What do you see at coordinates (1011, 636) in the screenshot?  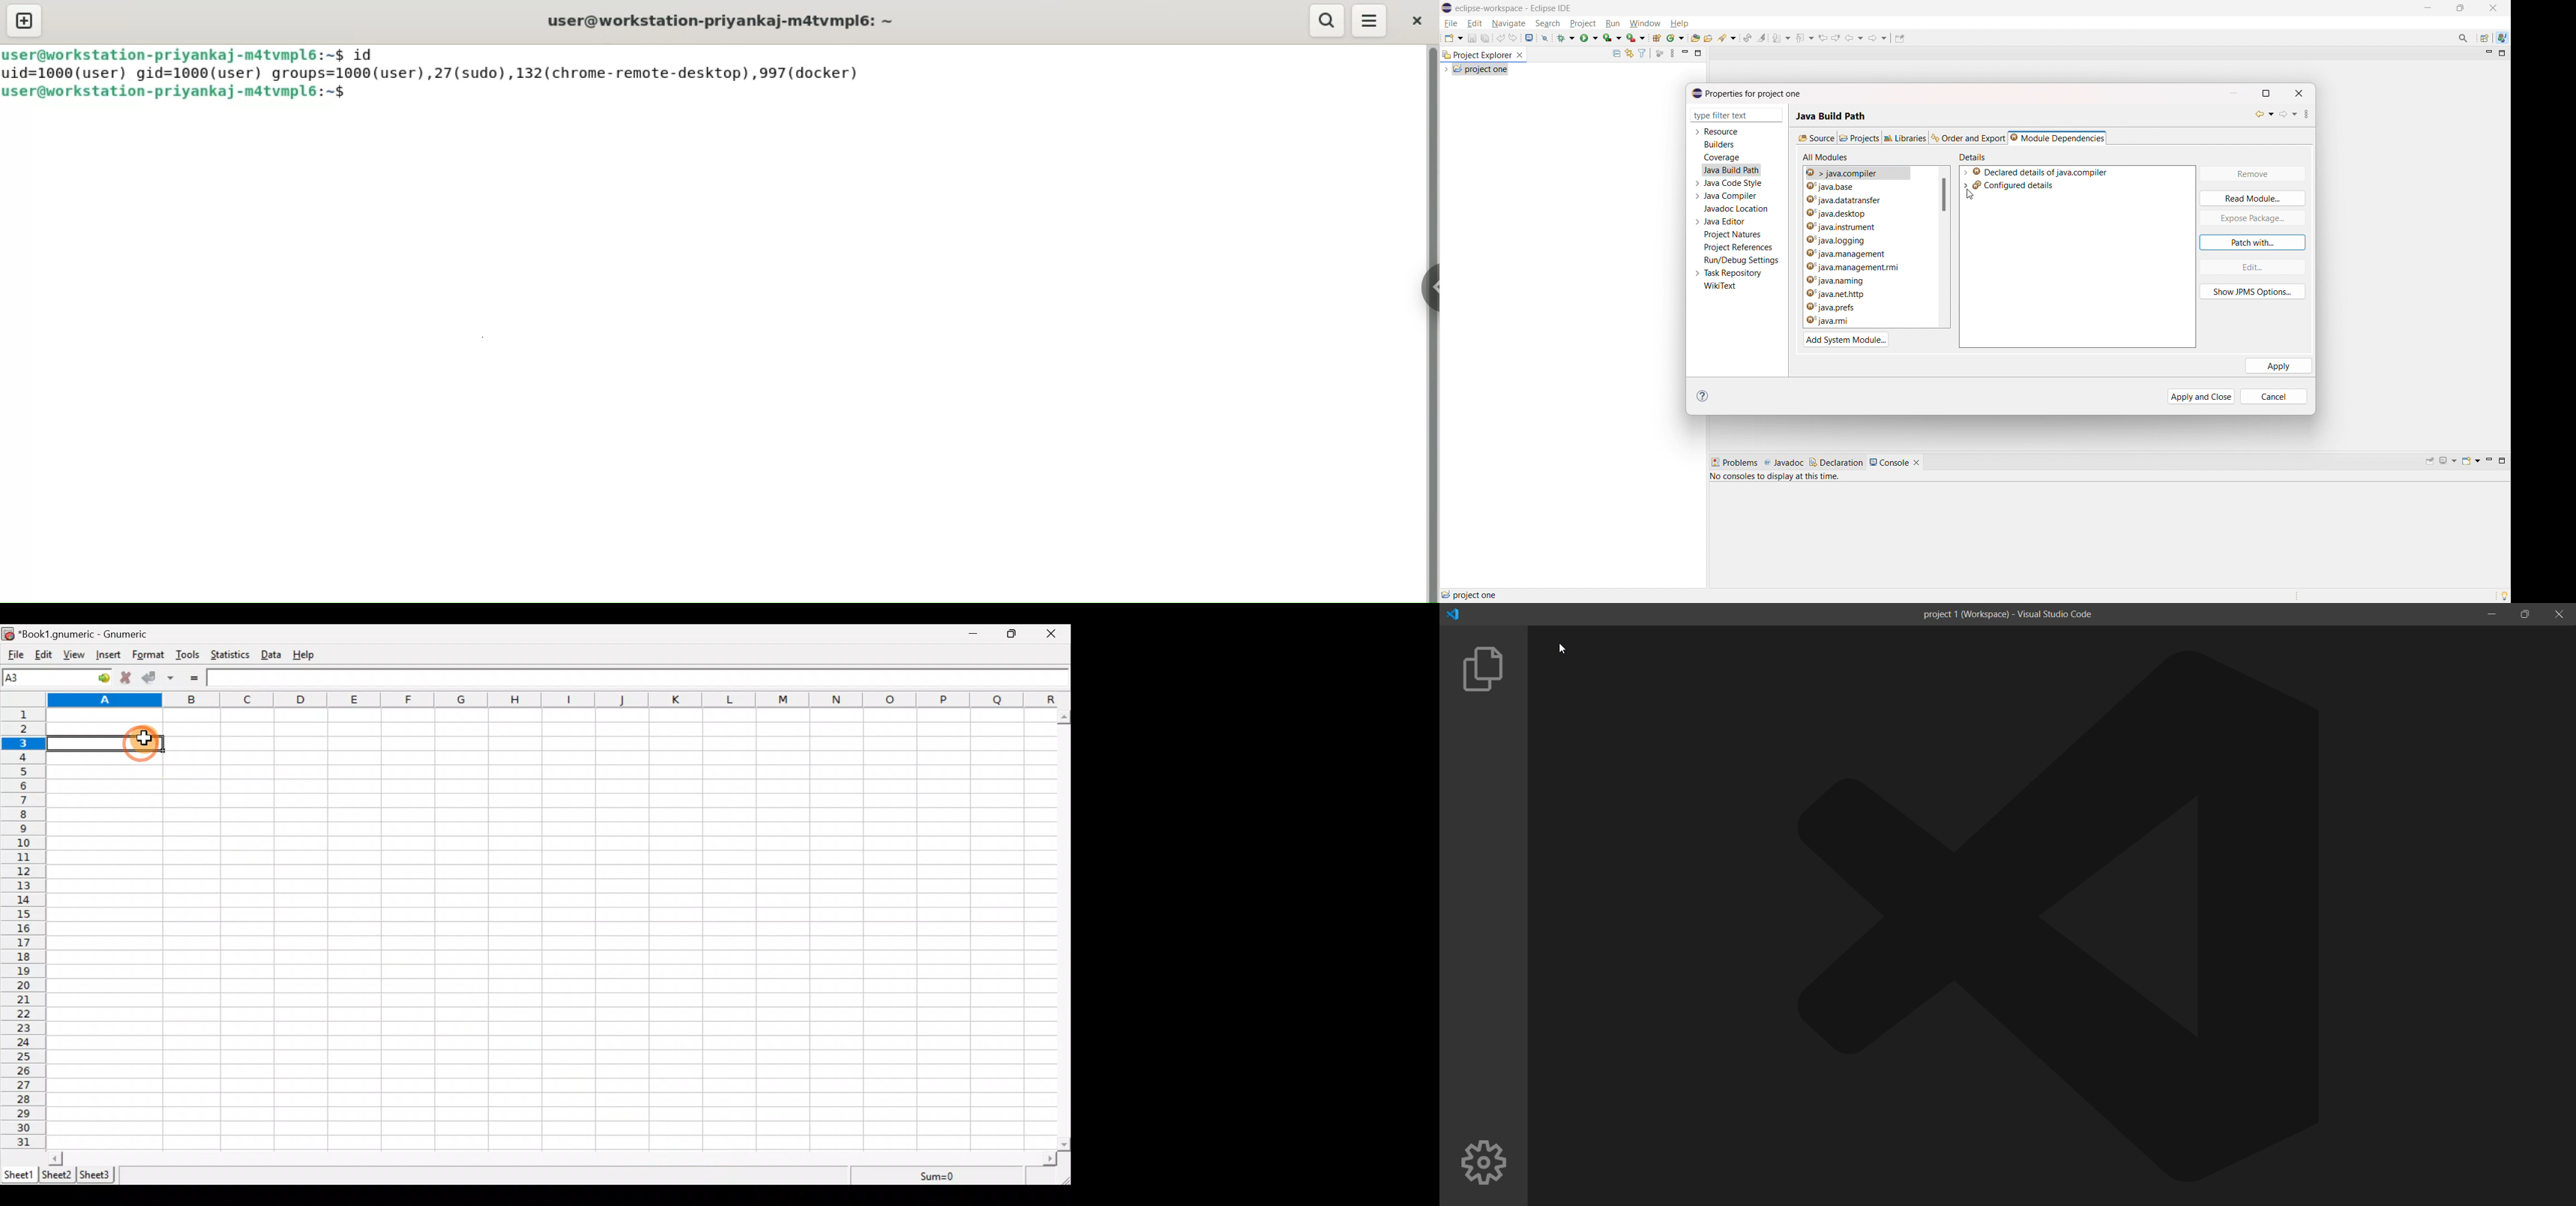 I see `Maximize/Minimize` at bounding box center [1011, 636].